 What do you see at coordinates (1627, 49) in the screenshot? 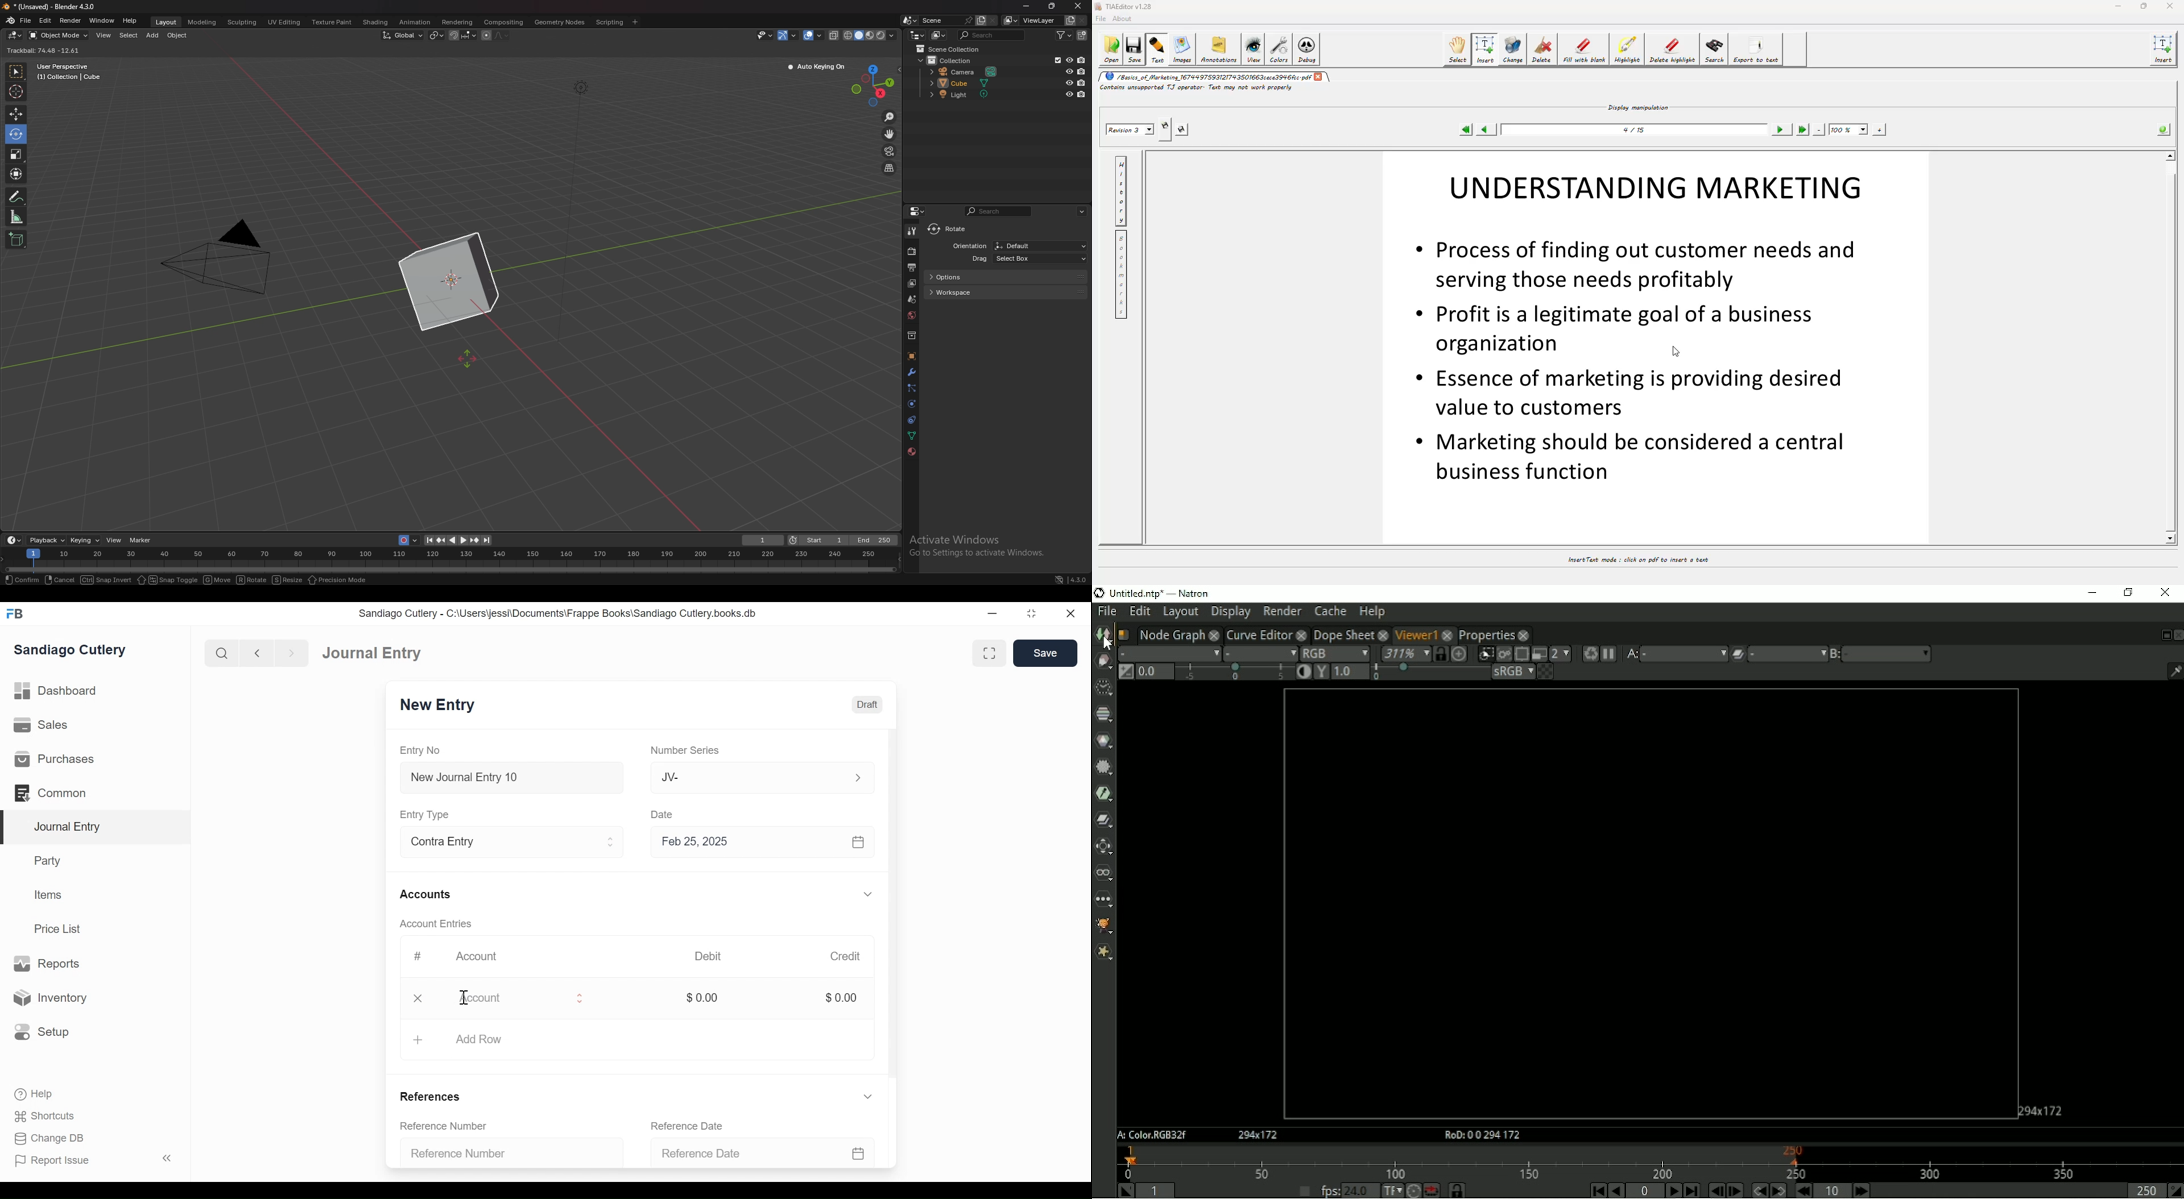
I see `highlight` at bounding box center [1627, 49].